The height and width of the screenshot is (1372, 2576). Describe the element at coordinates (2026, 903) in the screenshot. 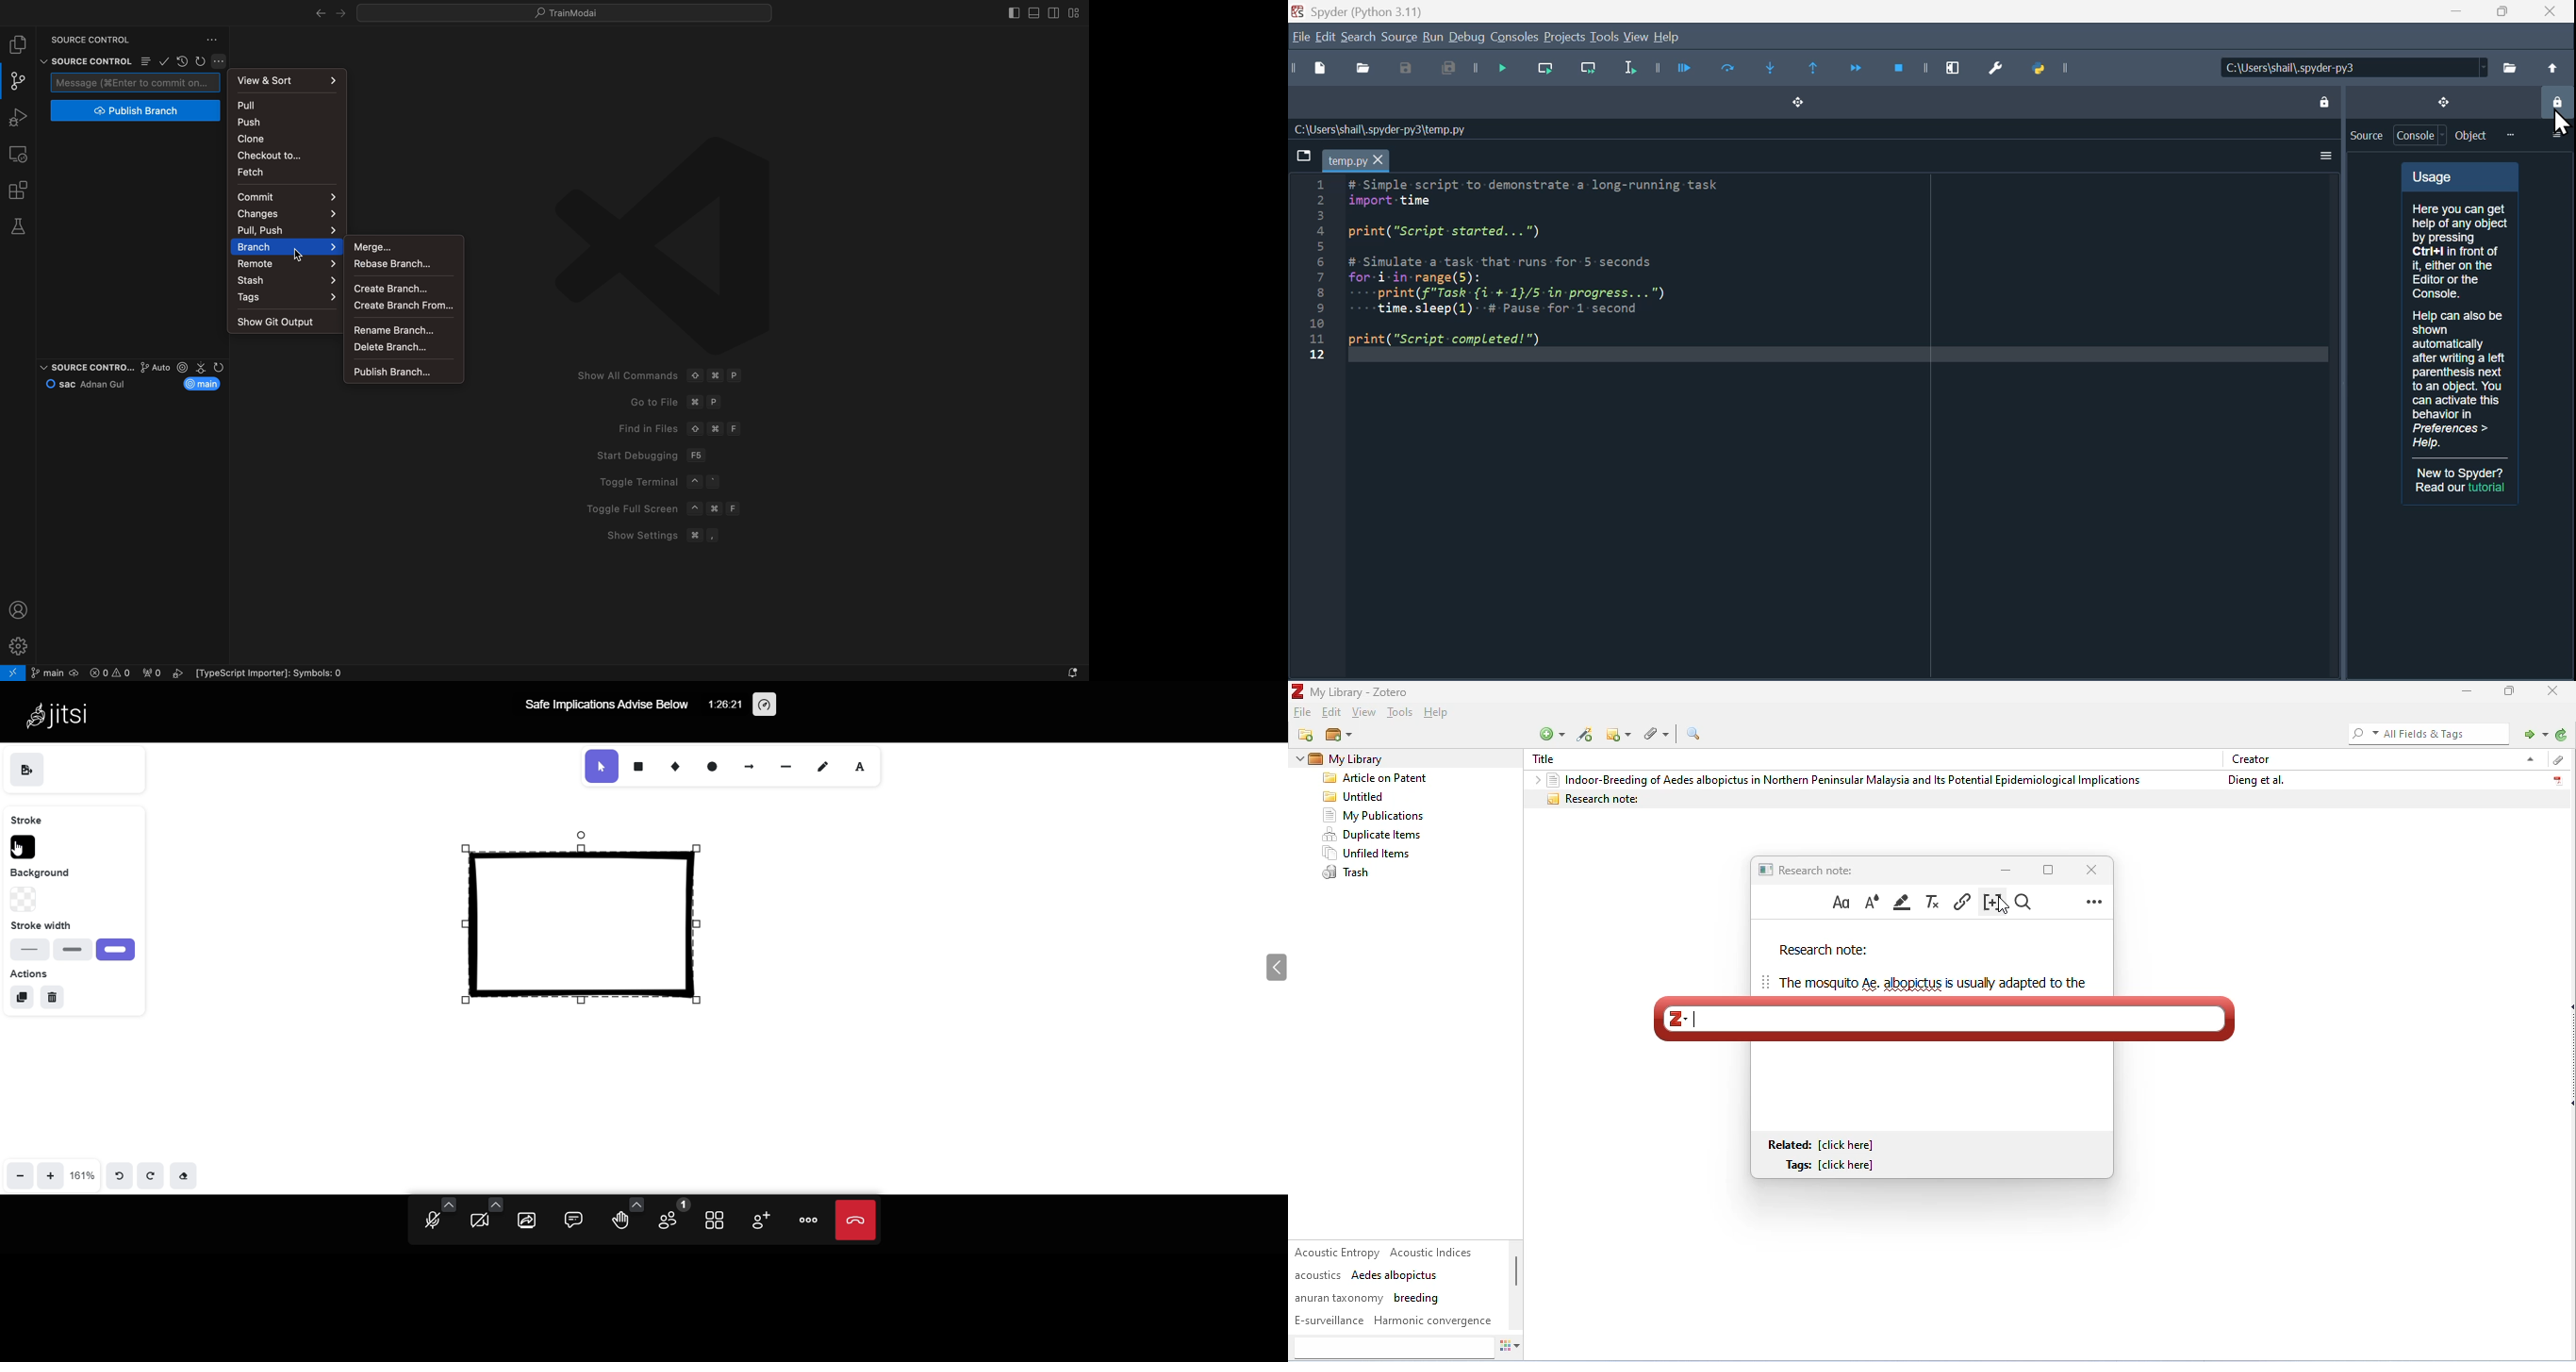

I see `find and replace` at that location.